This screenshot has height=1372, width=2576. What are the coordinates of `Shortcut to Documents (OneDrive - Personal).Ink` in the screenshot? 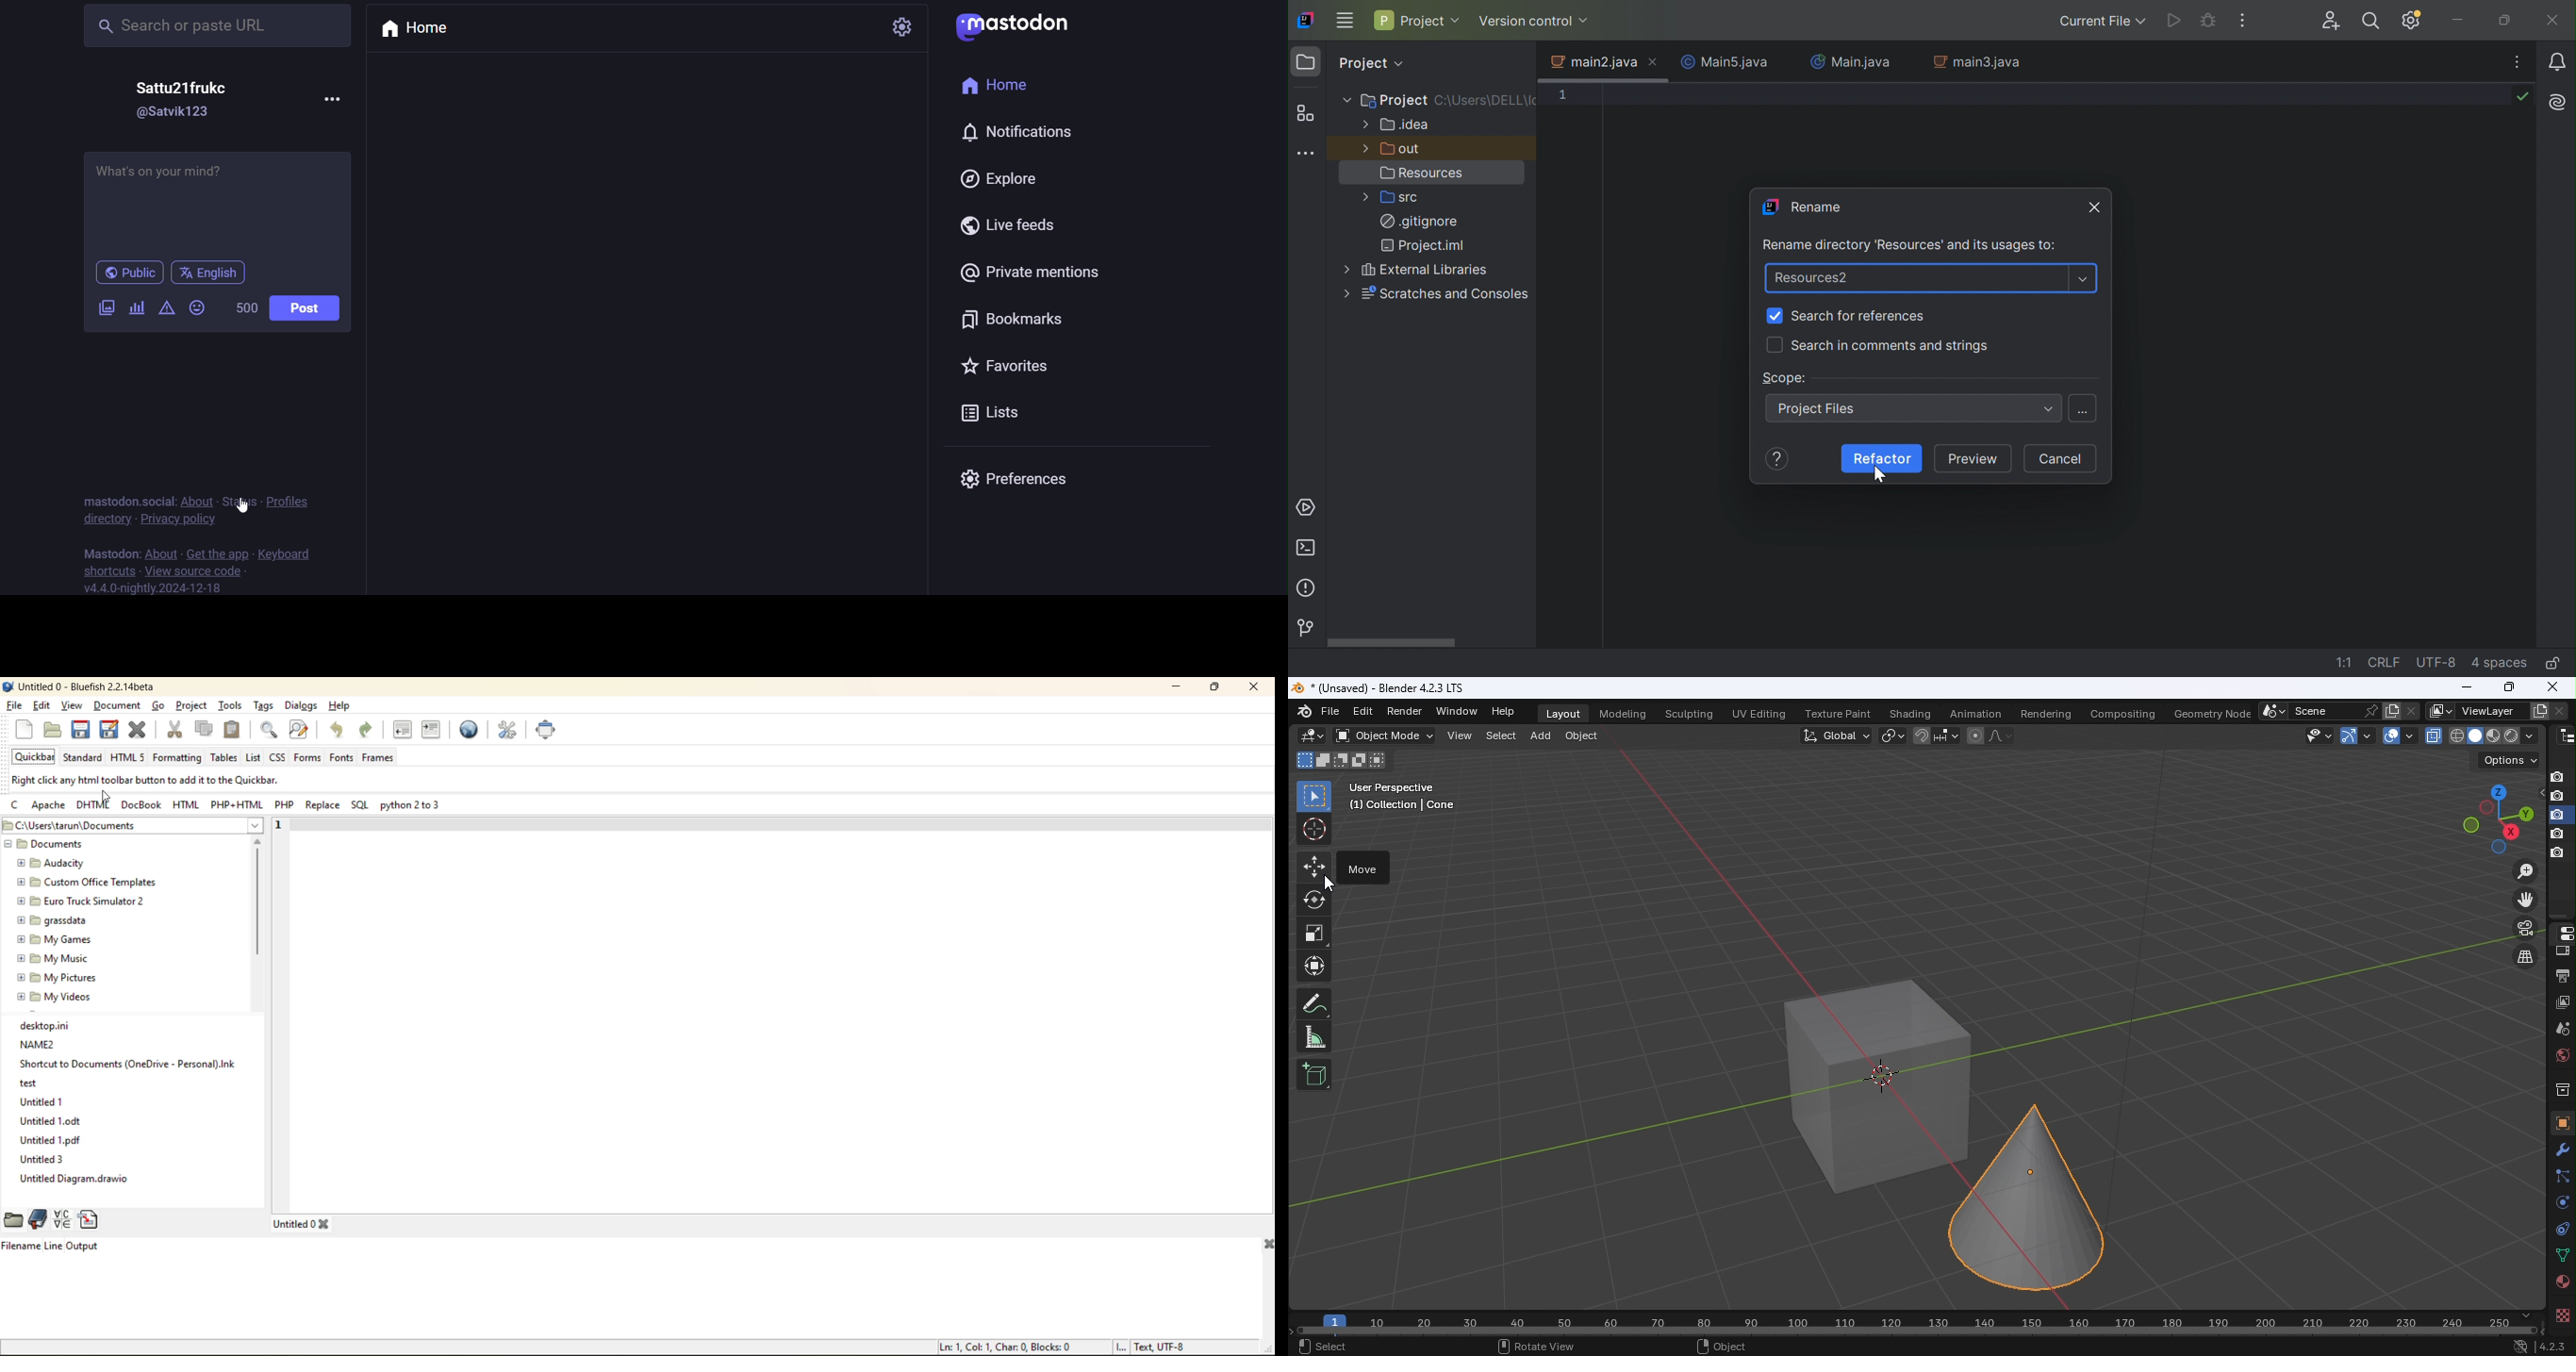 It's located at (126, 1065).